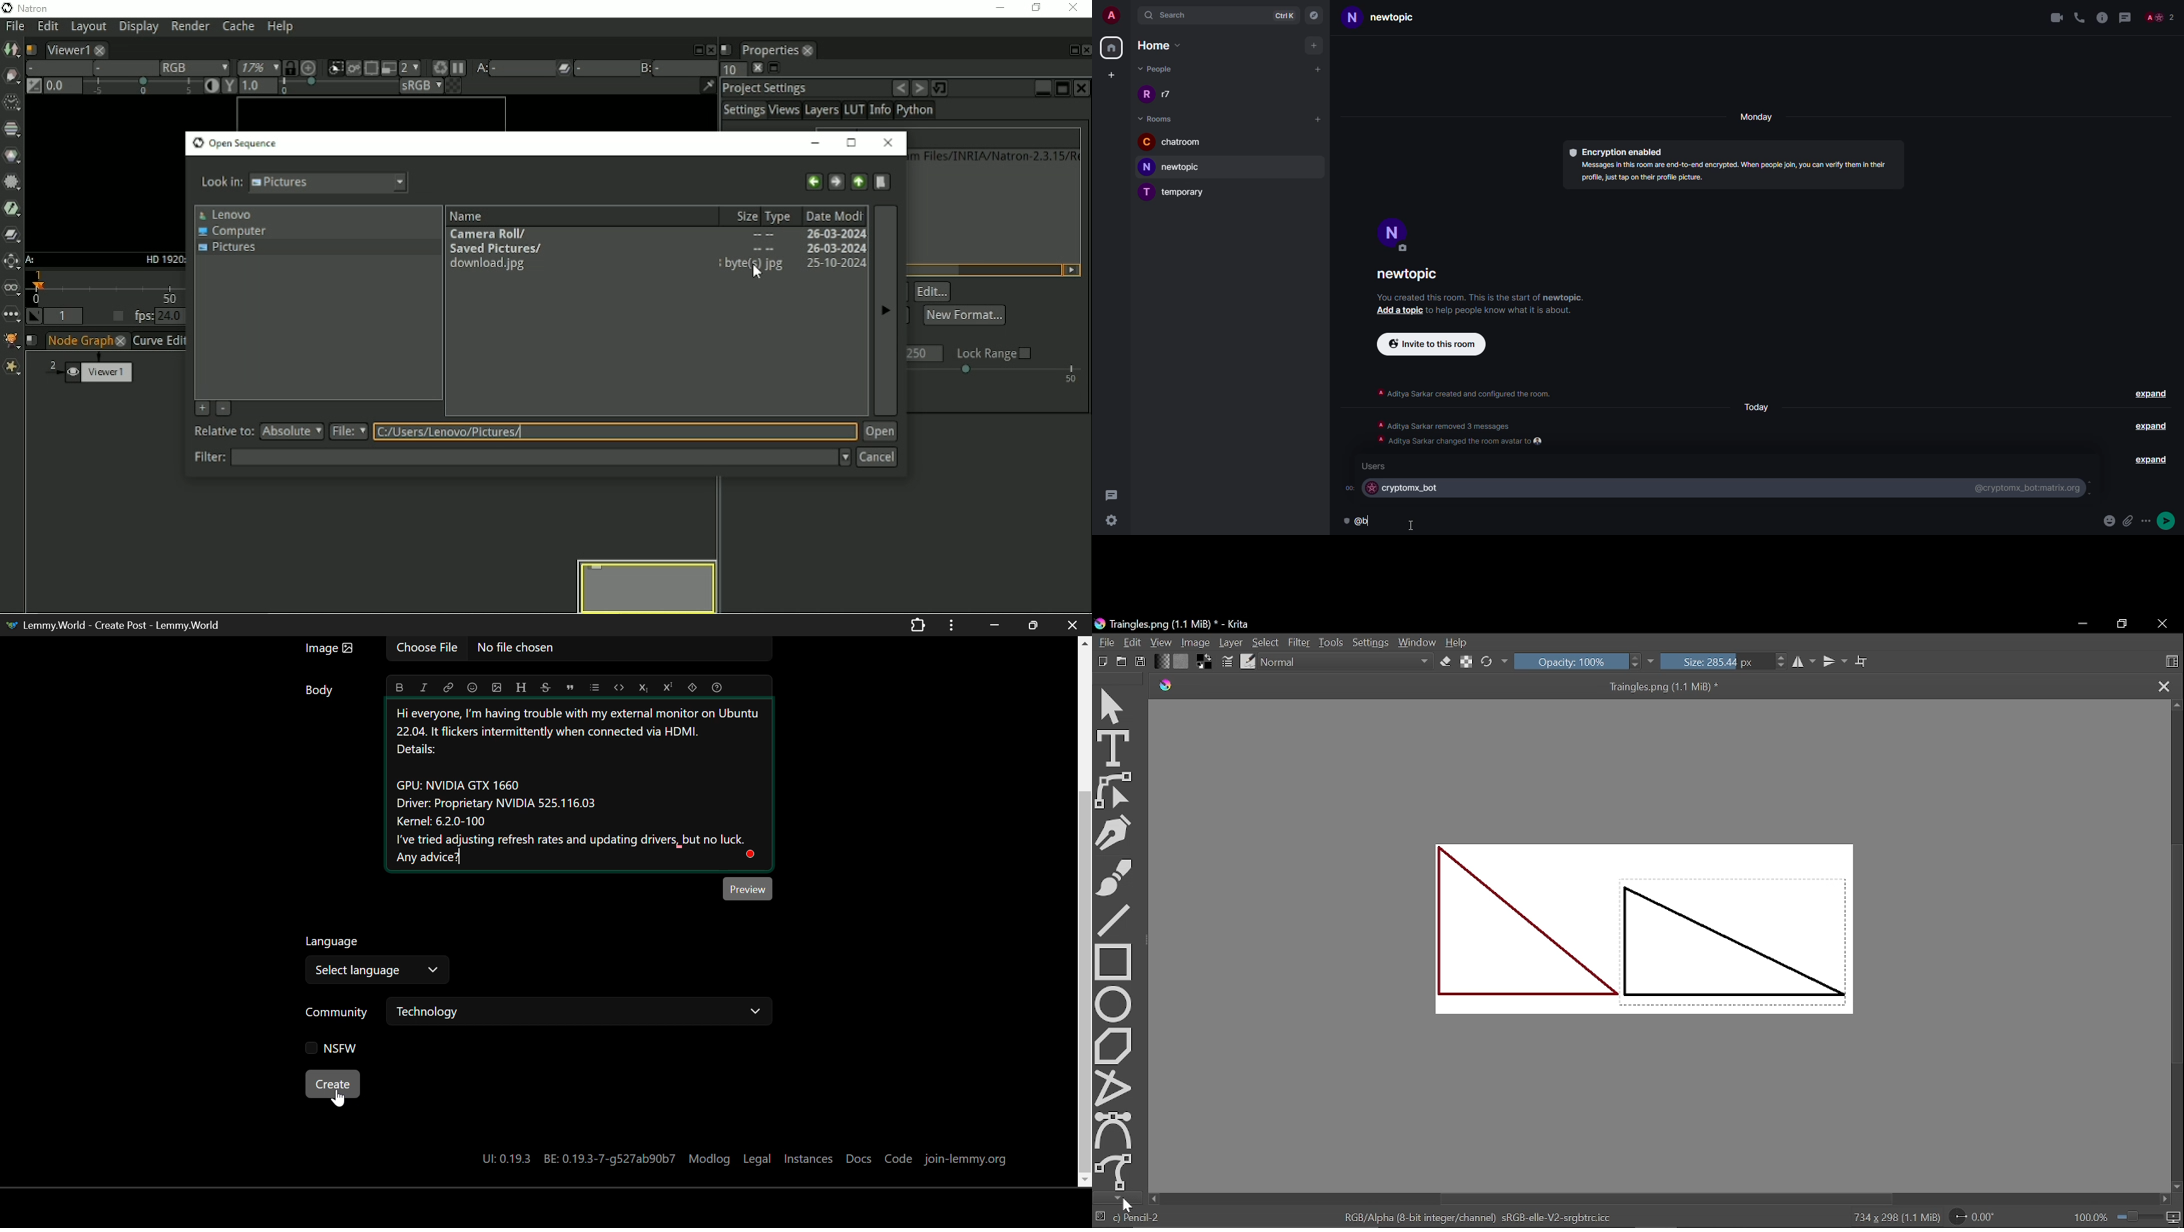 The height and width of the screenshot is (1232, 2184). Describe the element at coordinates (1161, 96) in the screenshot. I see `r7` at that location.